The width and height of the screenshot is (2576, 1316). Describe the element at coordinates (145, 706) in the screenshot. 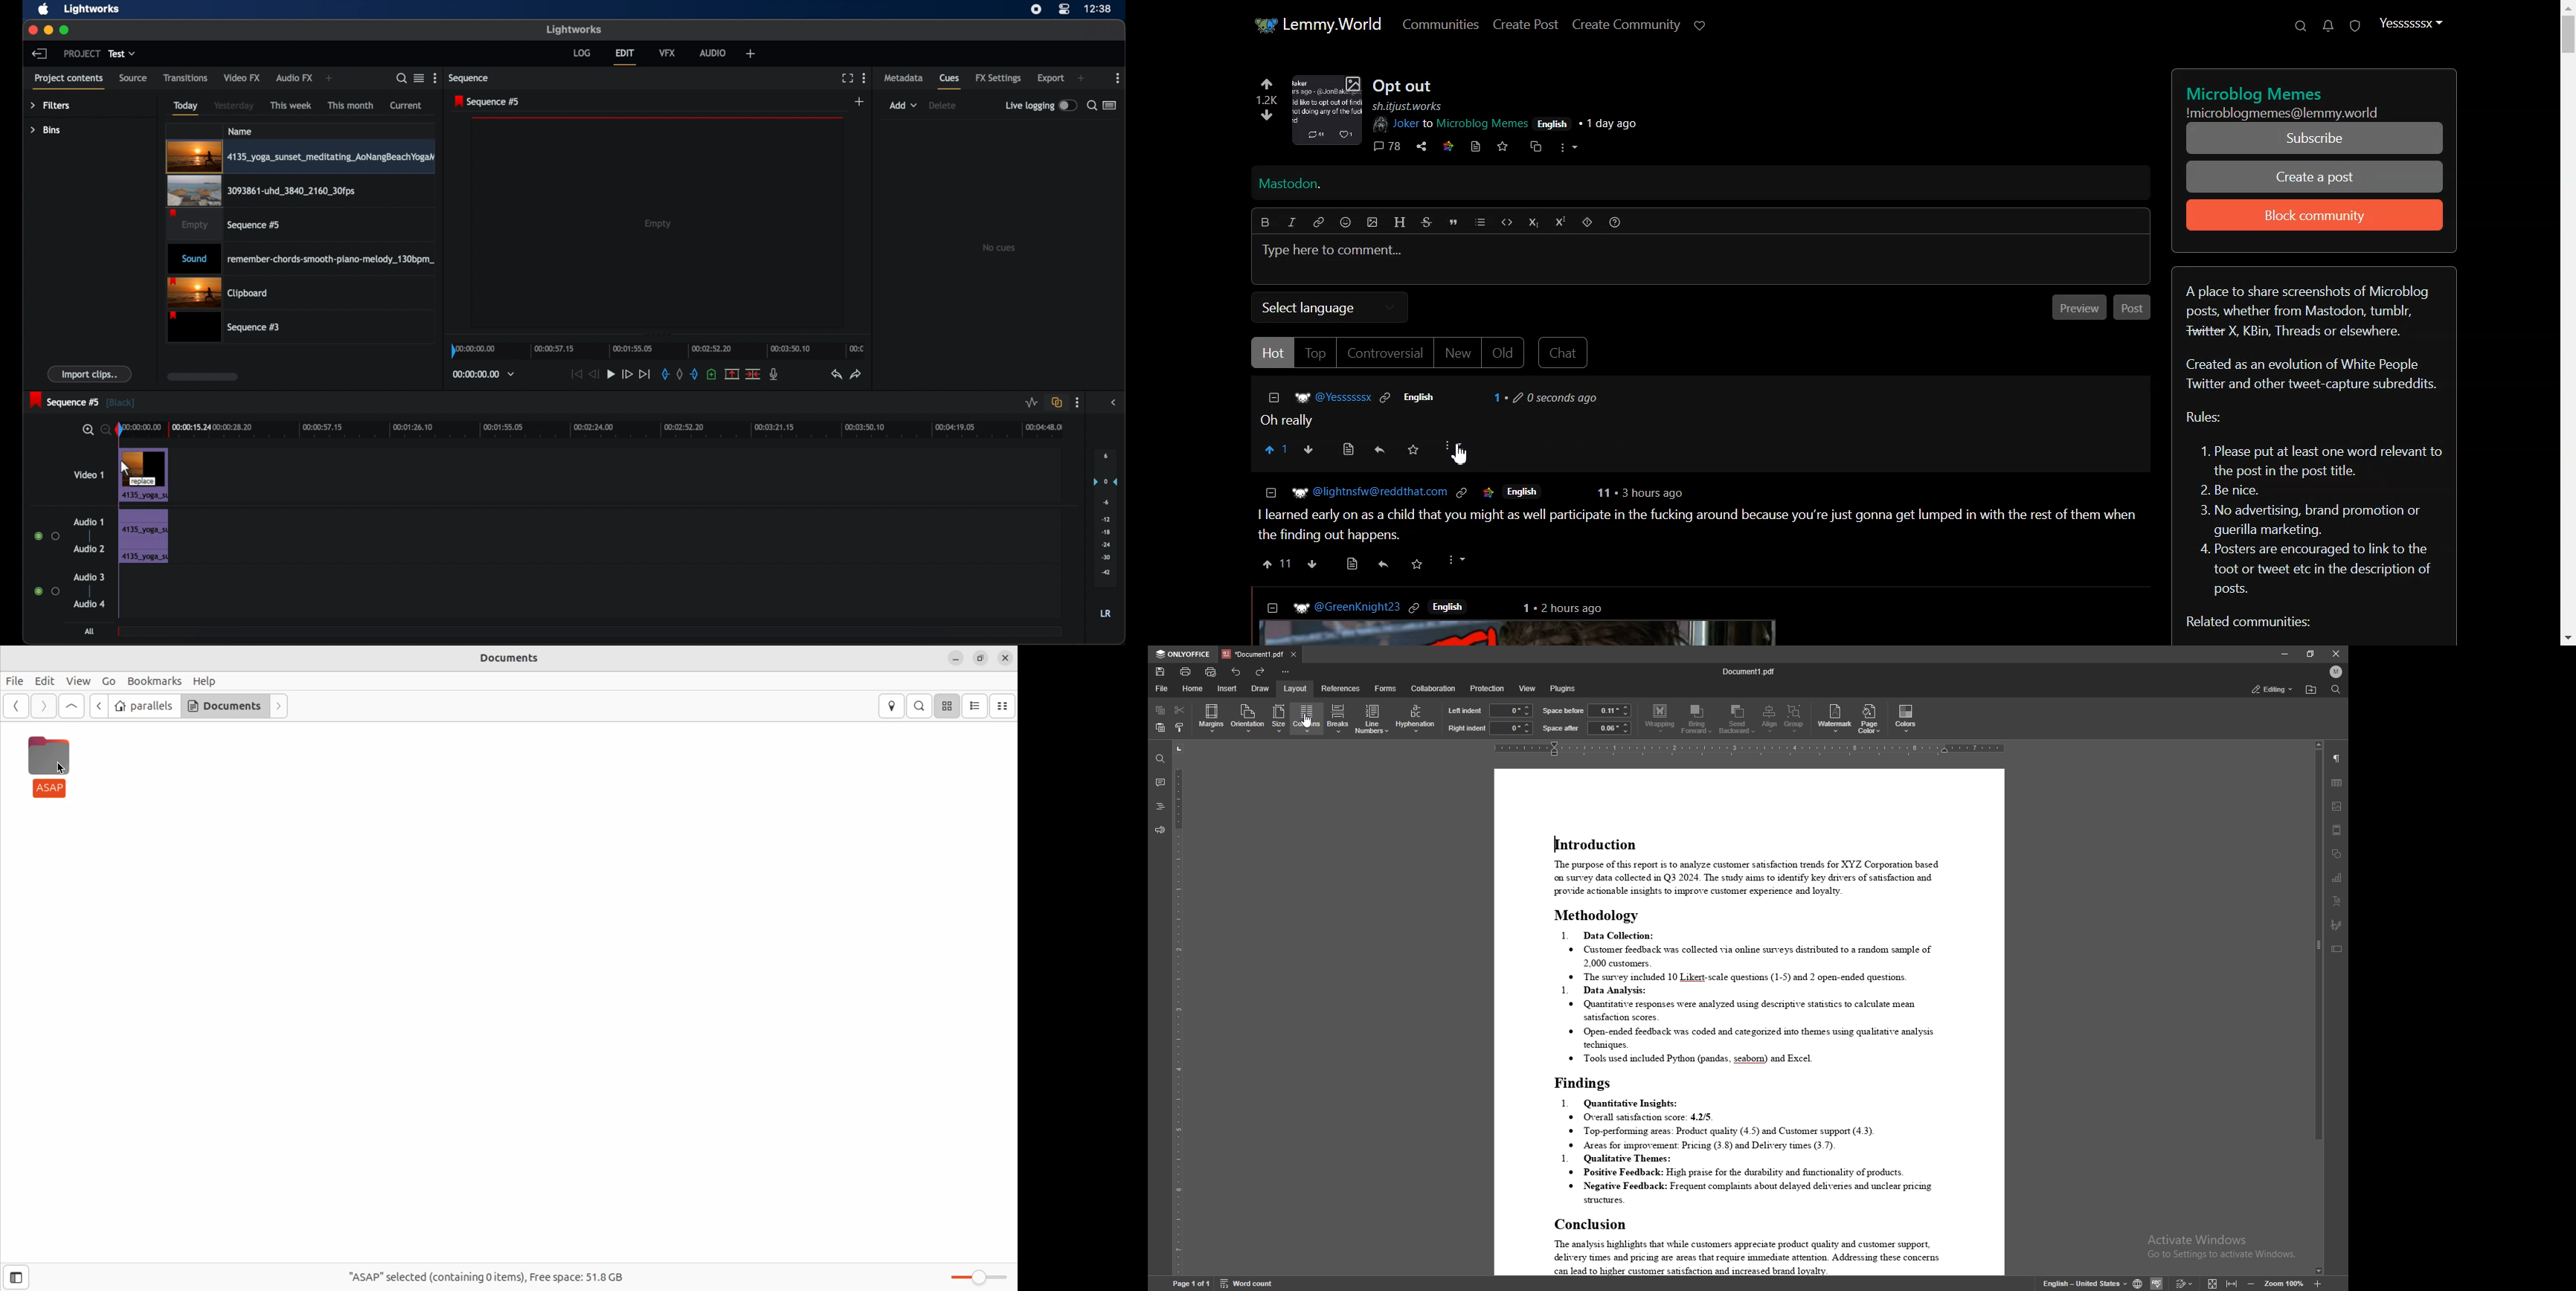

I see `parallels` at that location.